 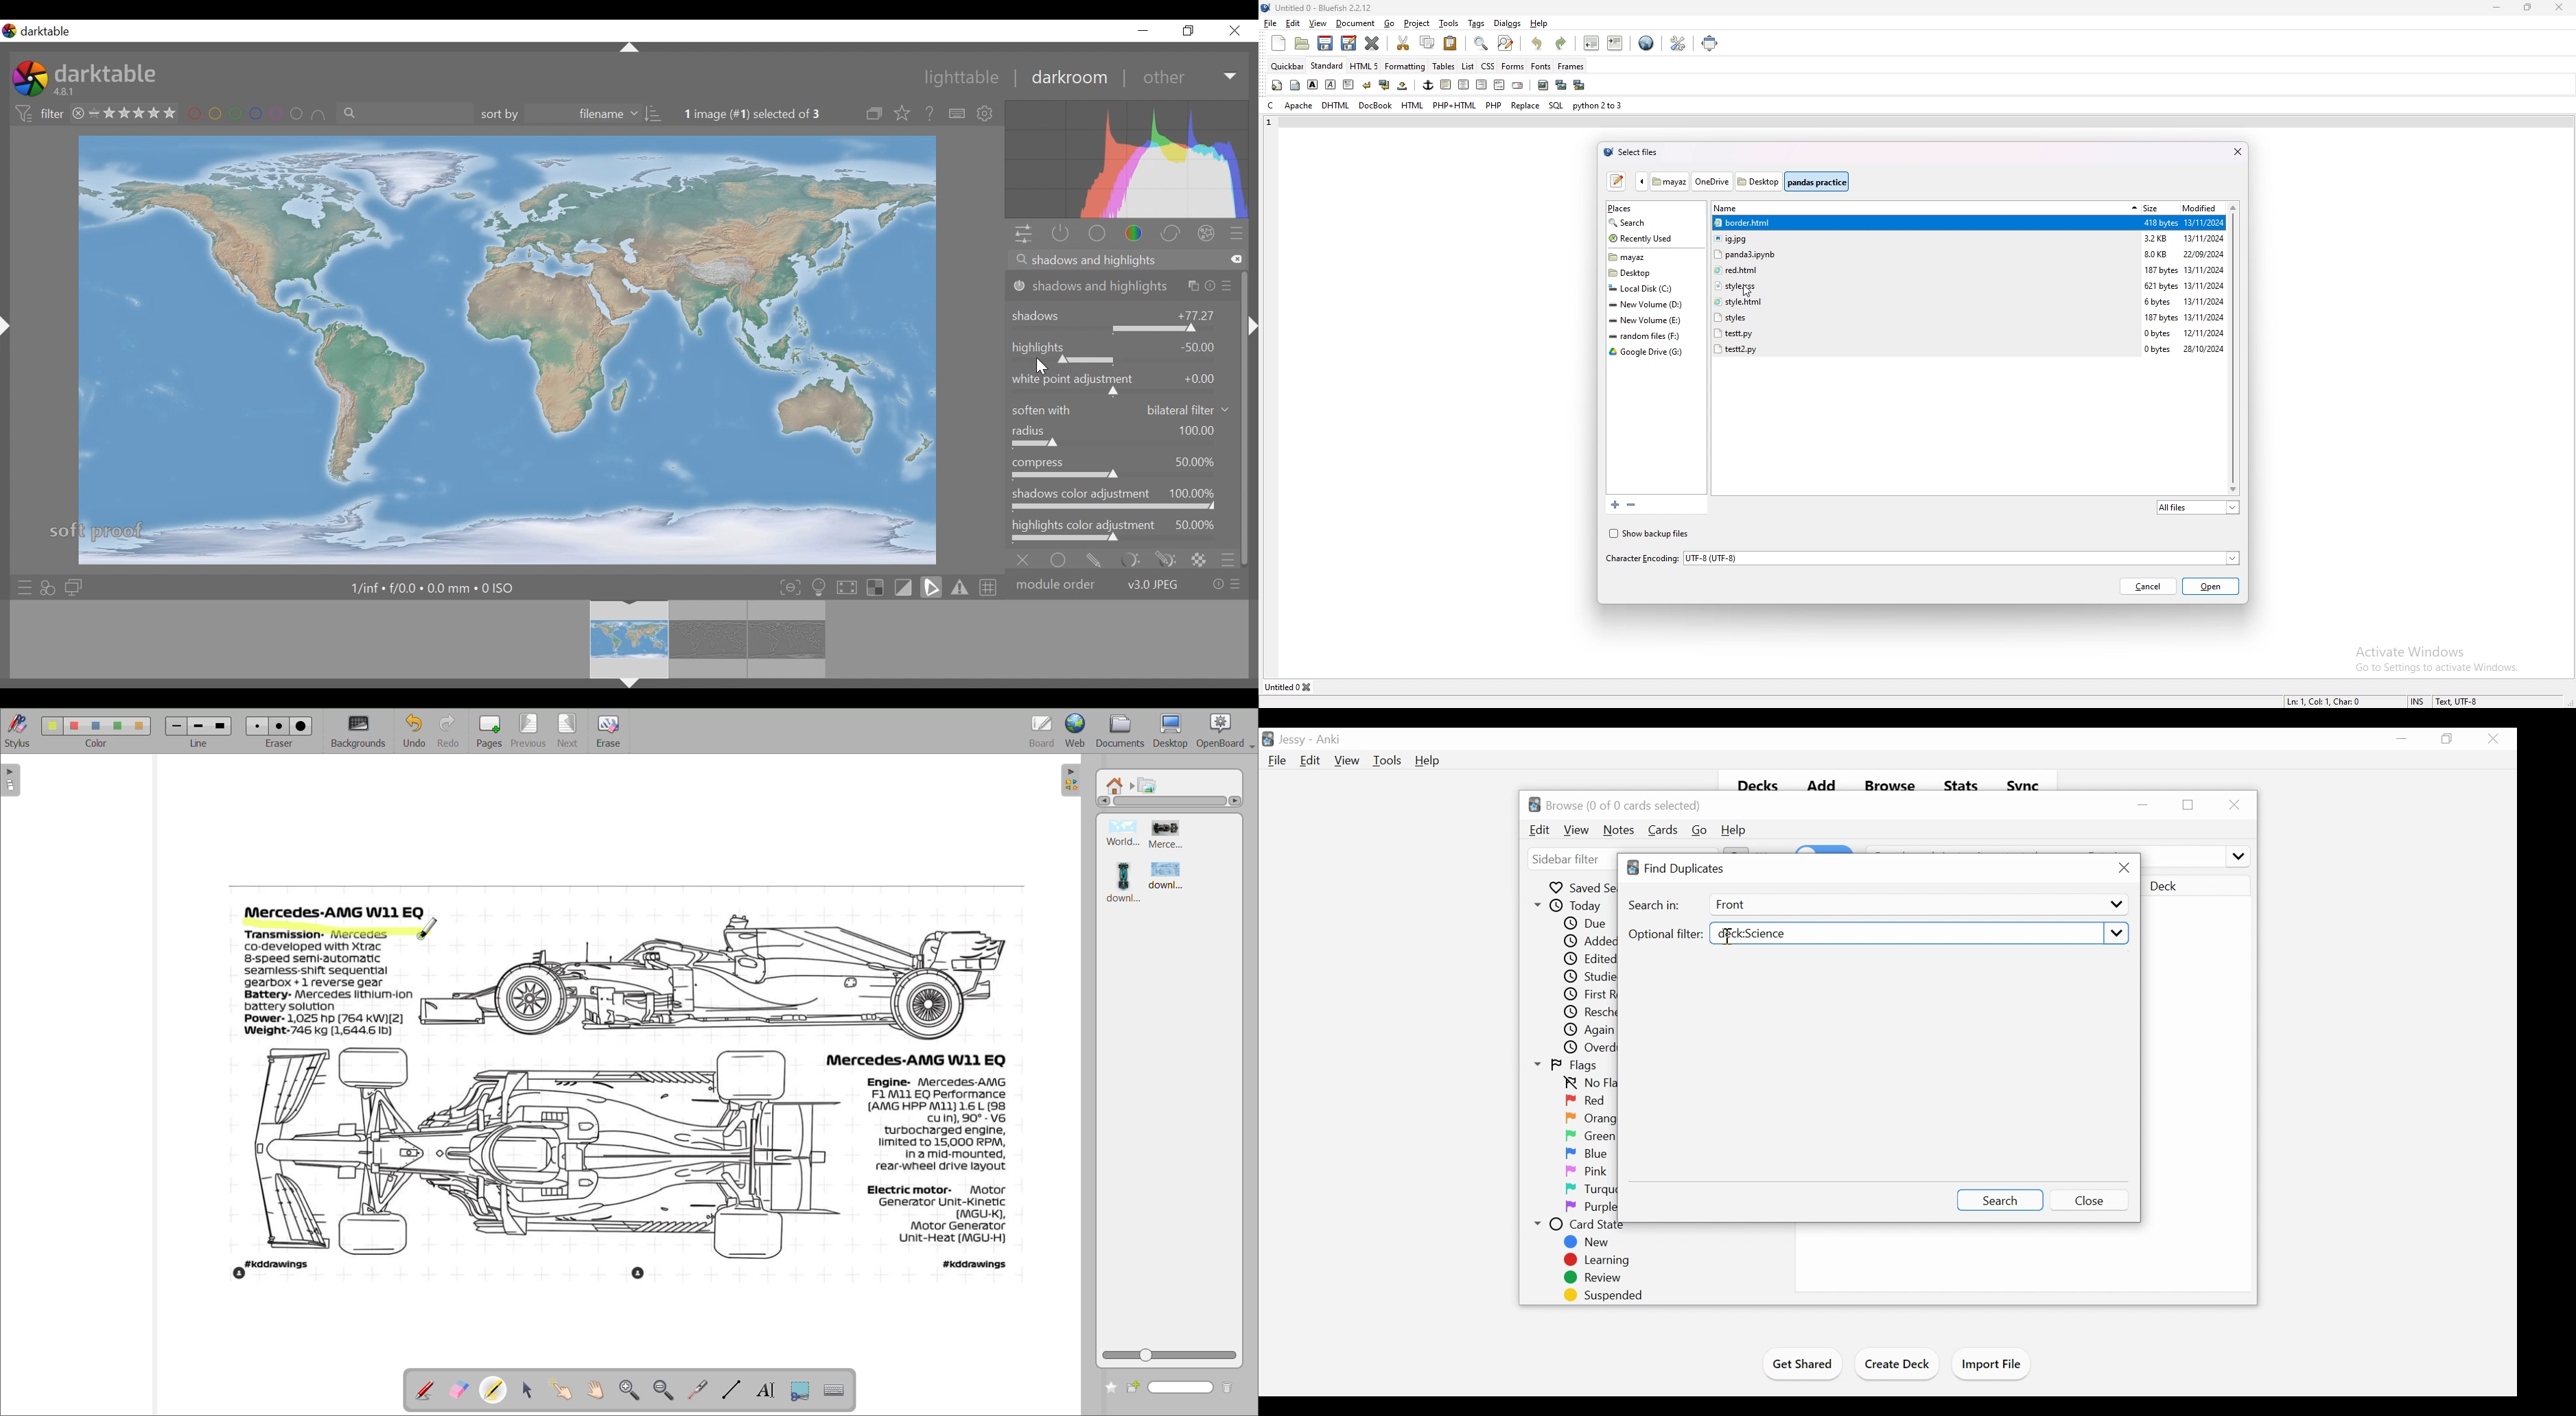 I want to click on No flag, so click(x=1588, y=1084).